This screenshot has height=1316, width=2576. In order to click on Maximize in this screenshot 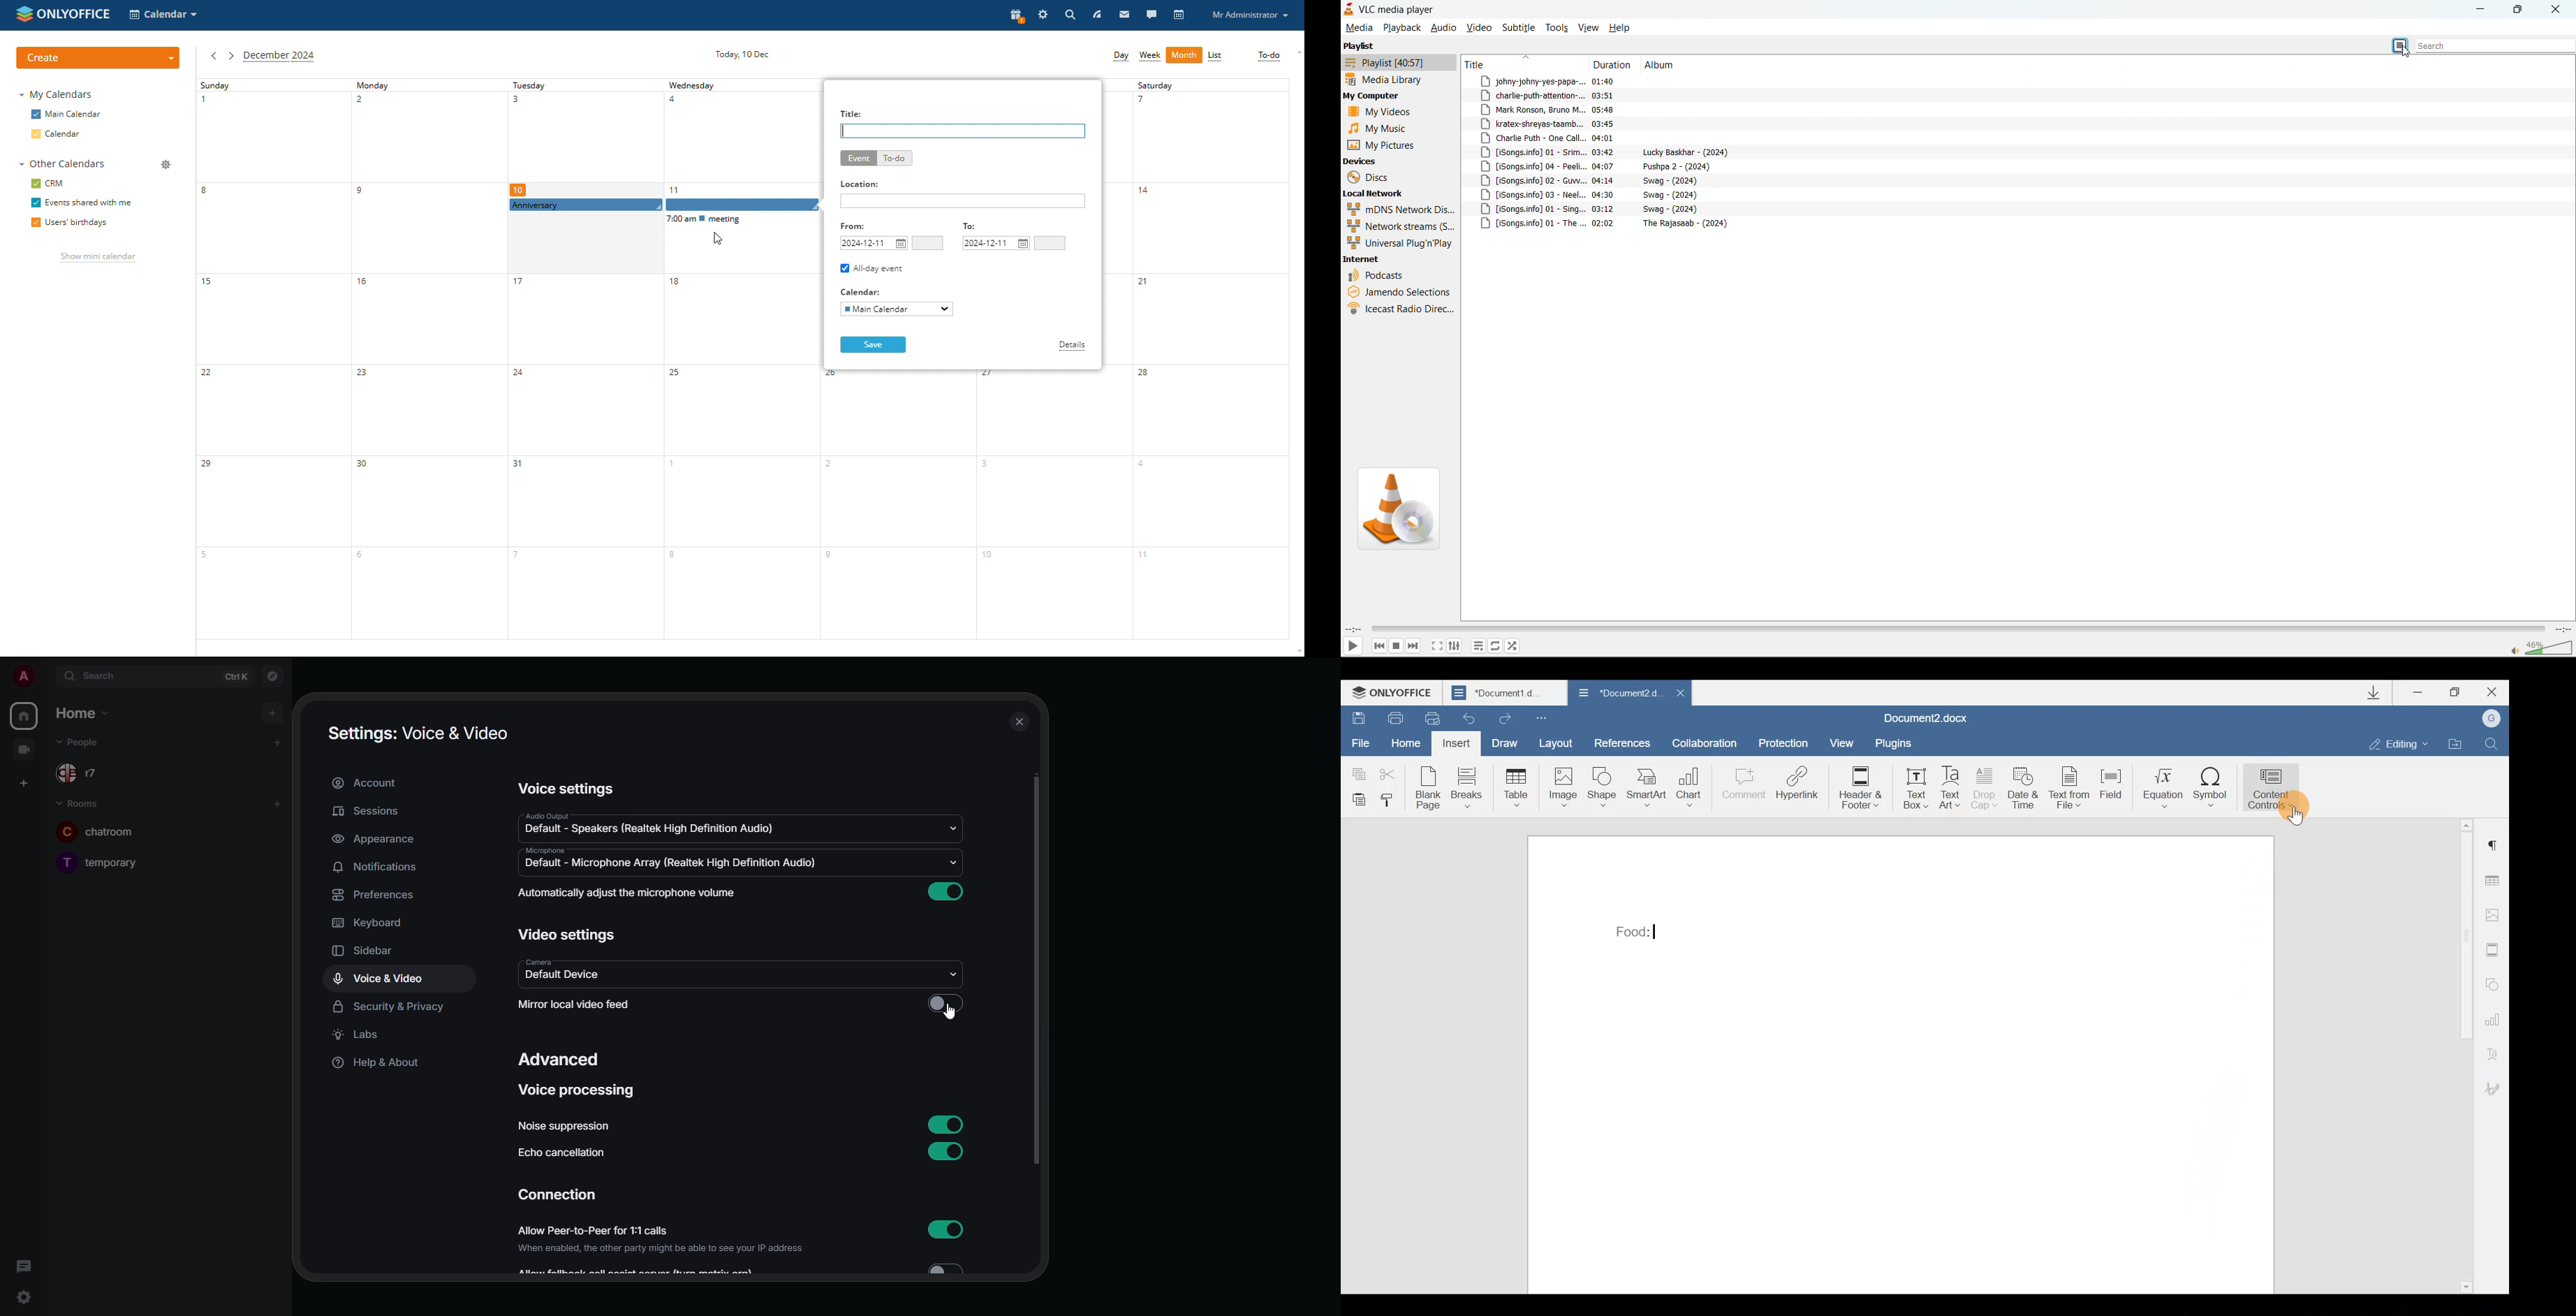, I will do `click(2456, 693)`.